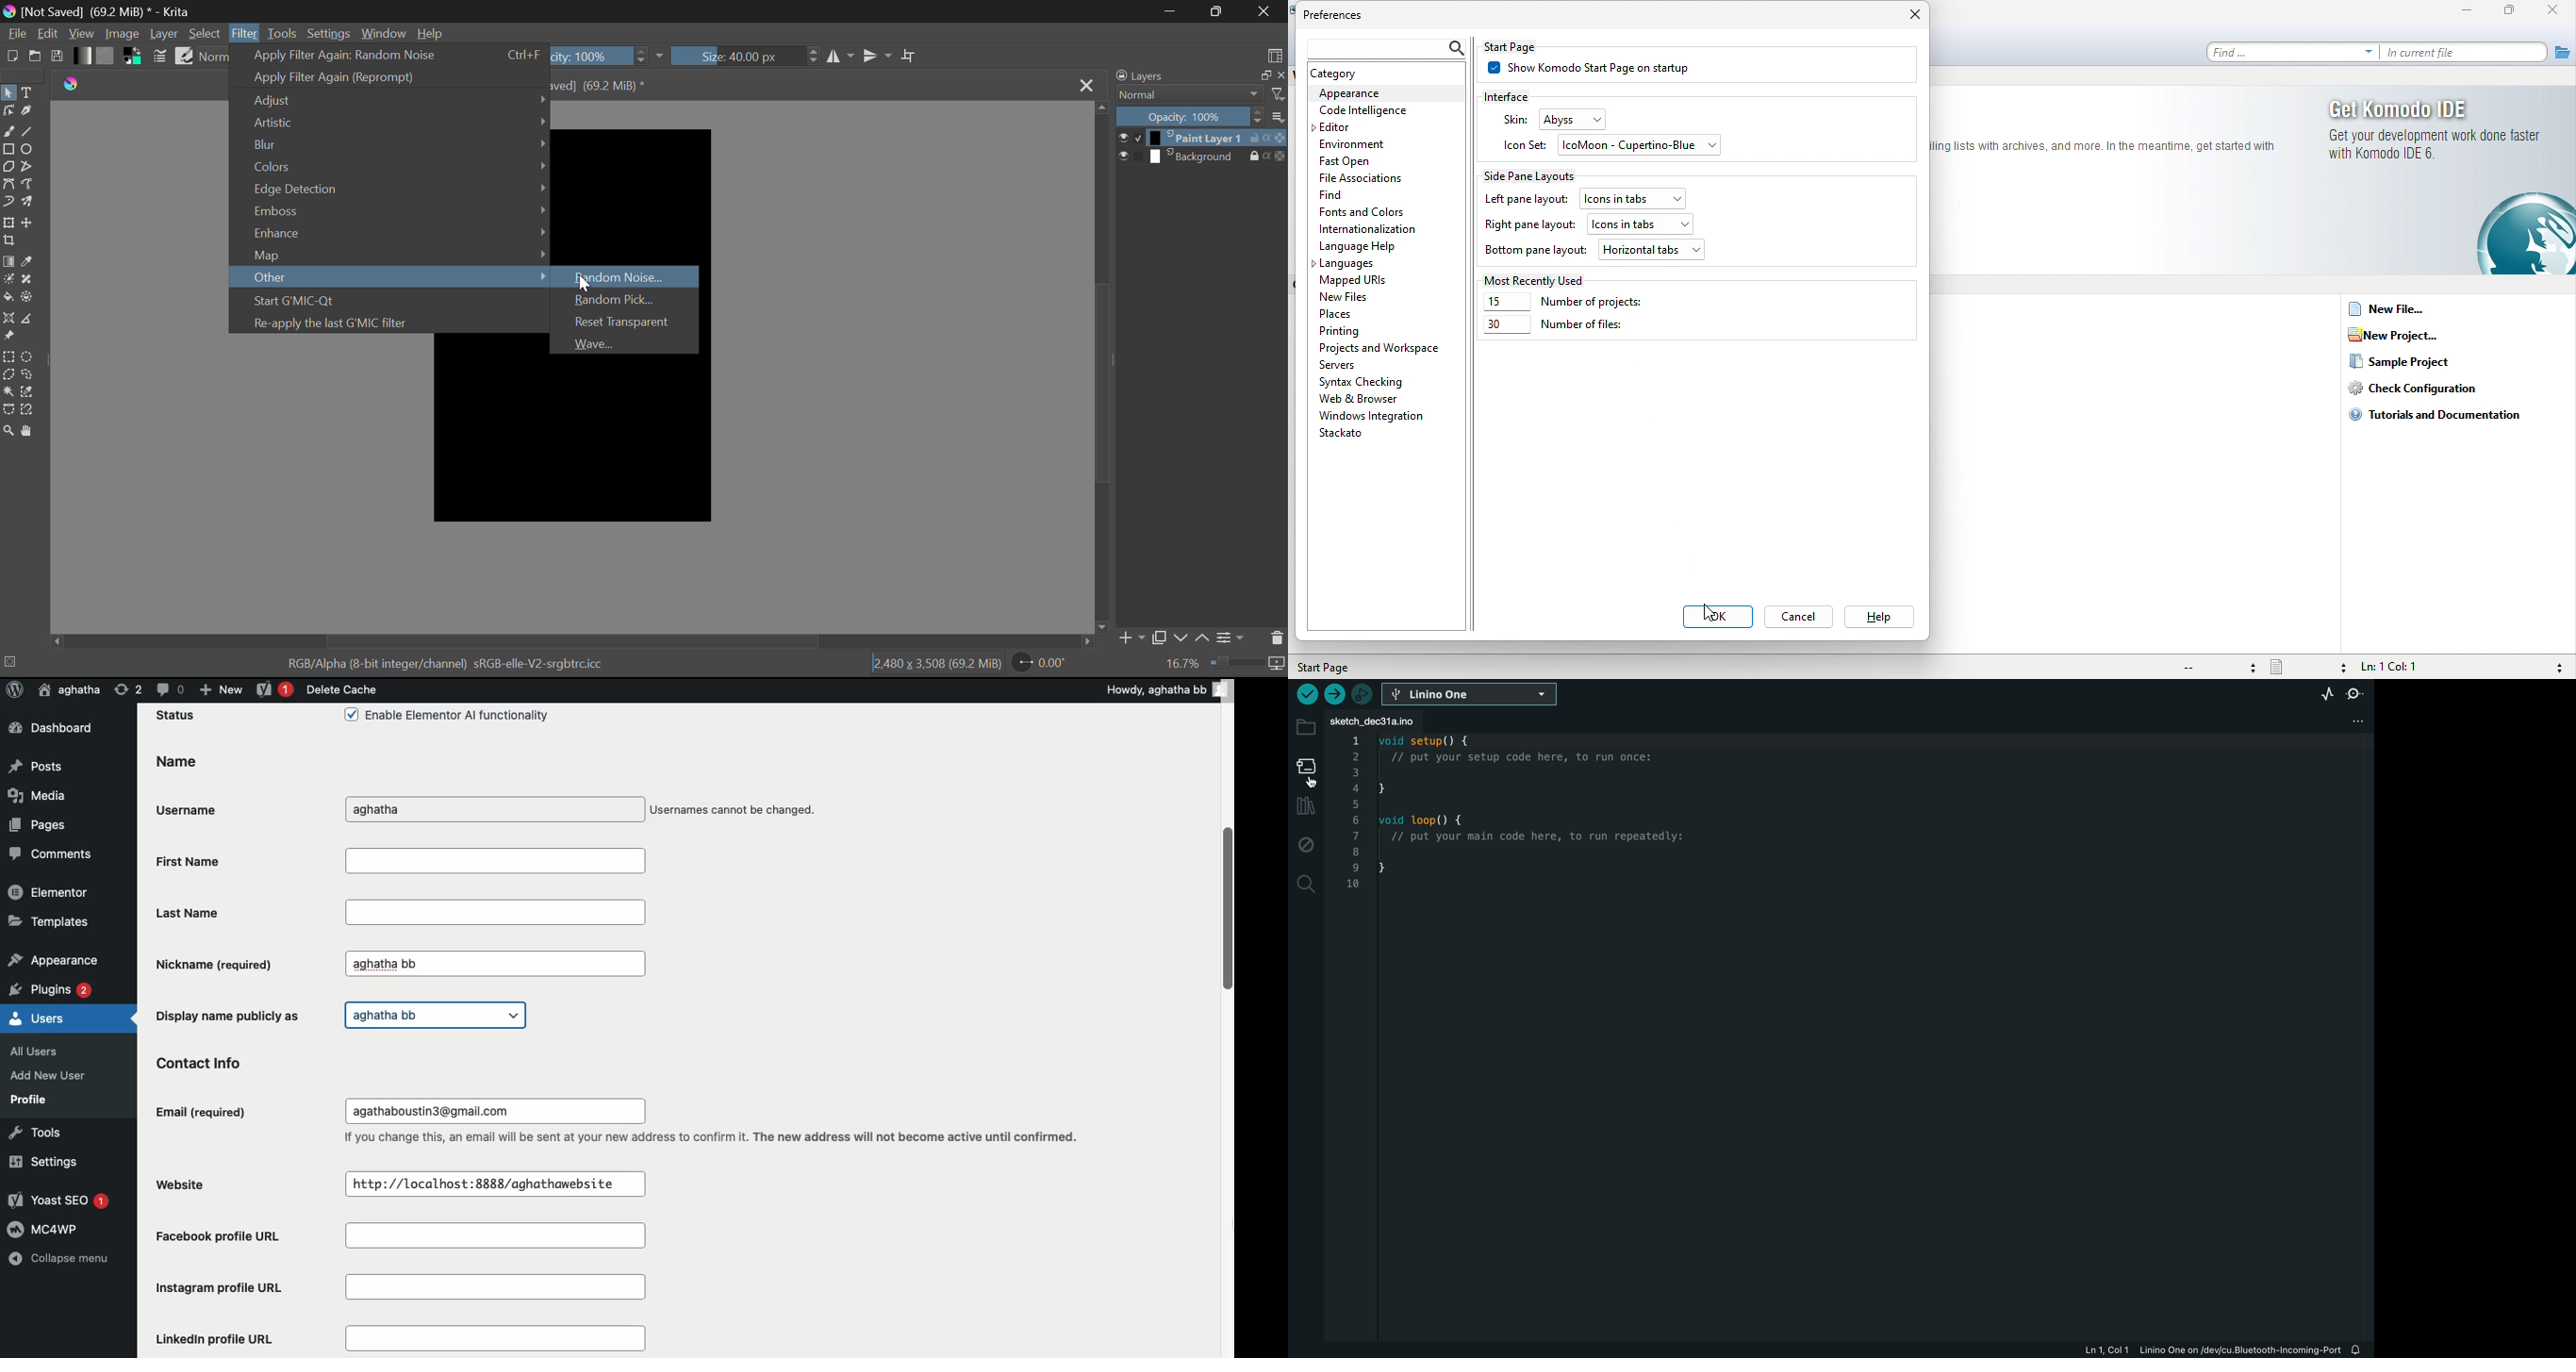 The height and width of the screenshot is (1372, 2576). Describe the element at coordinates (842, 56) in the screenshot. I see `Vertical Mirror Flip` at that location.